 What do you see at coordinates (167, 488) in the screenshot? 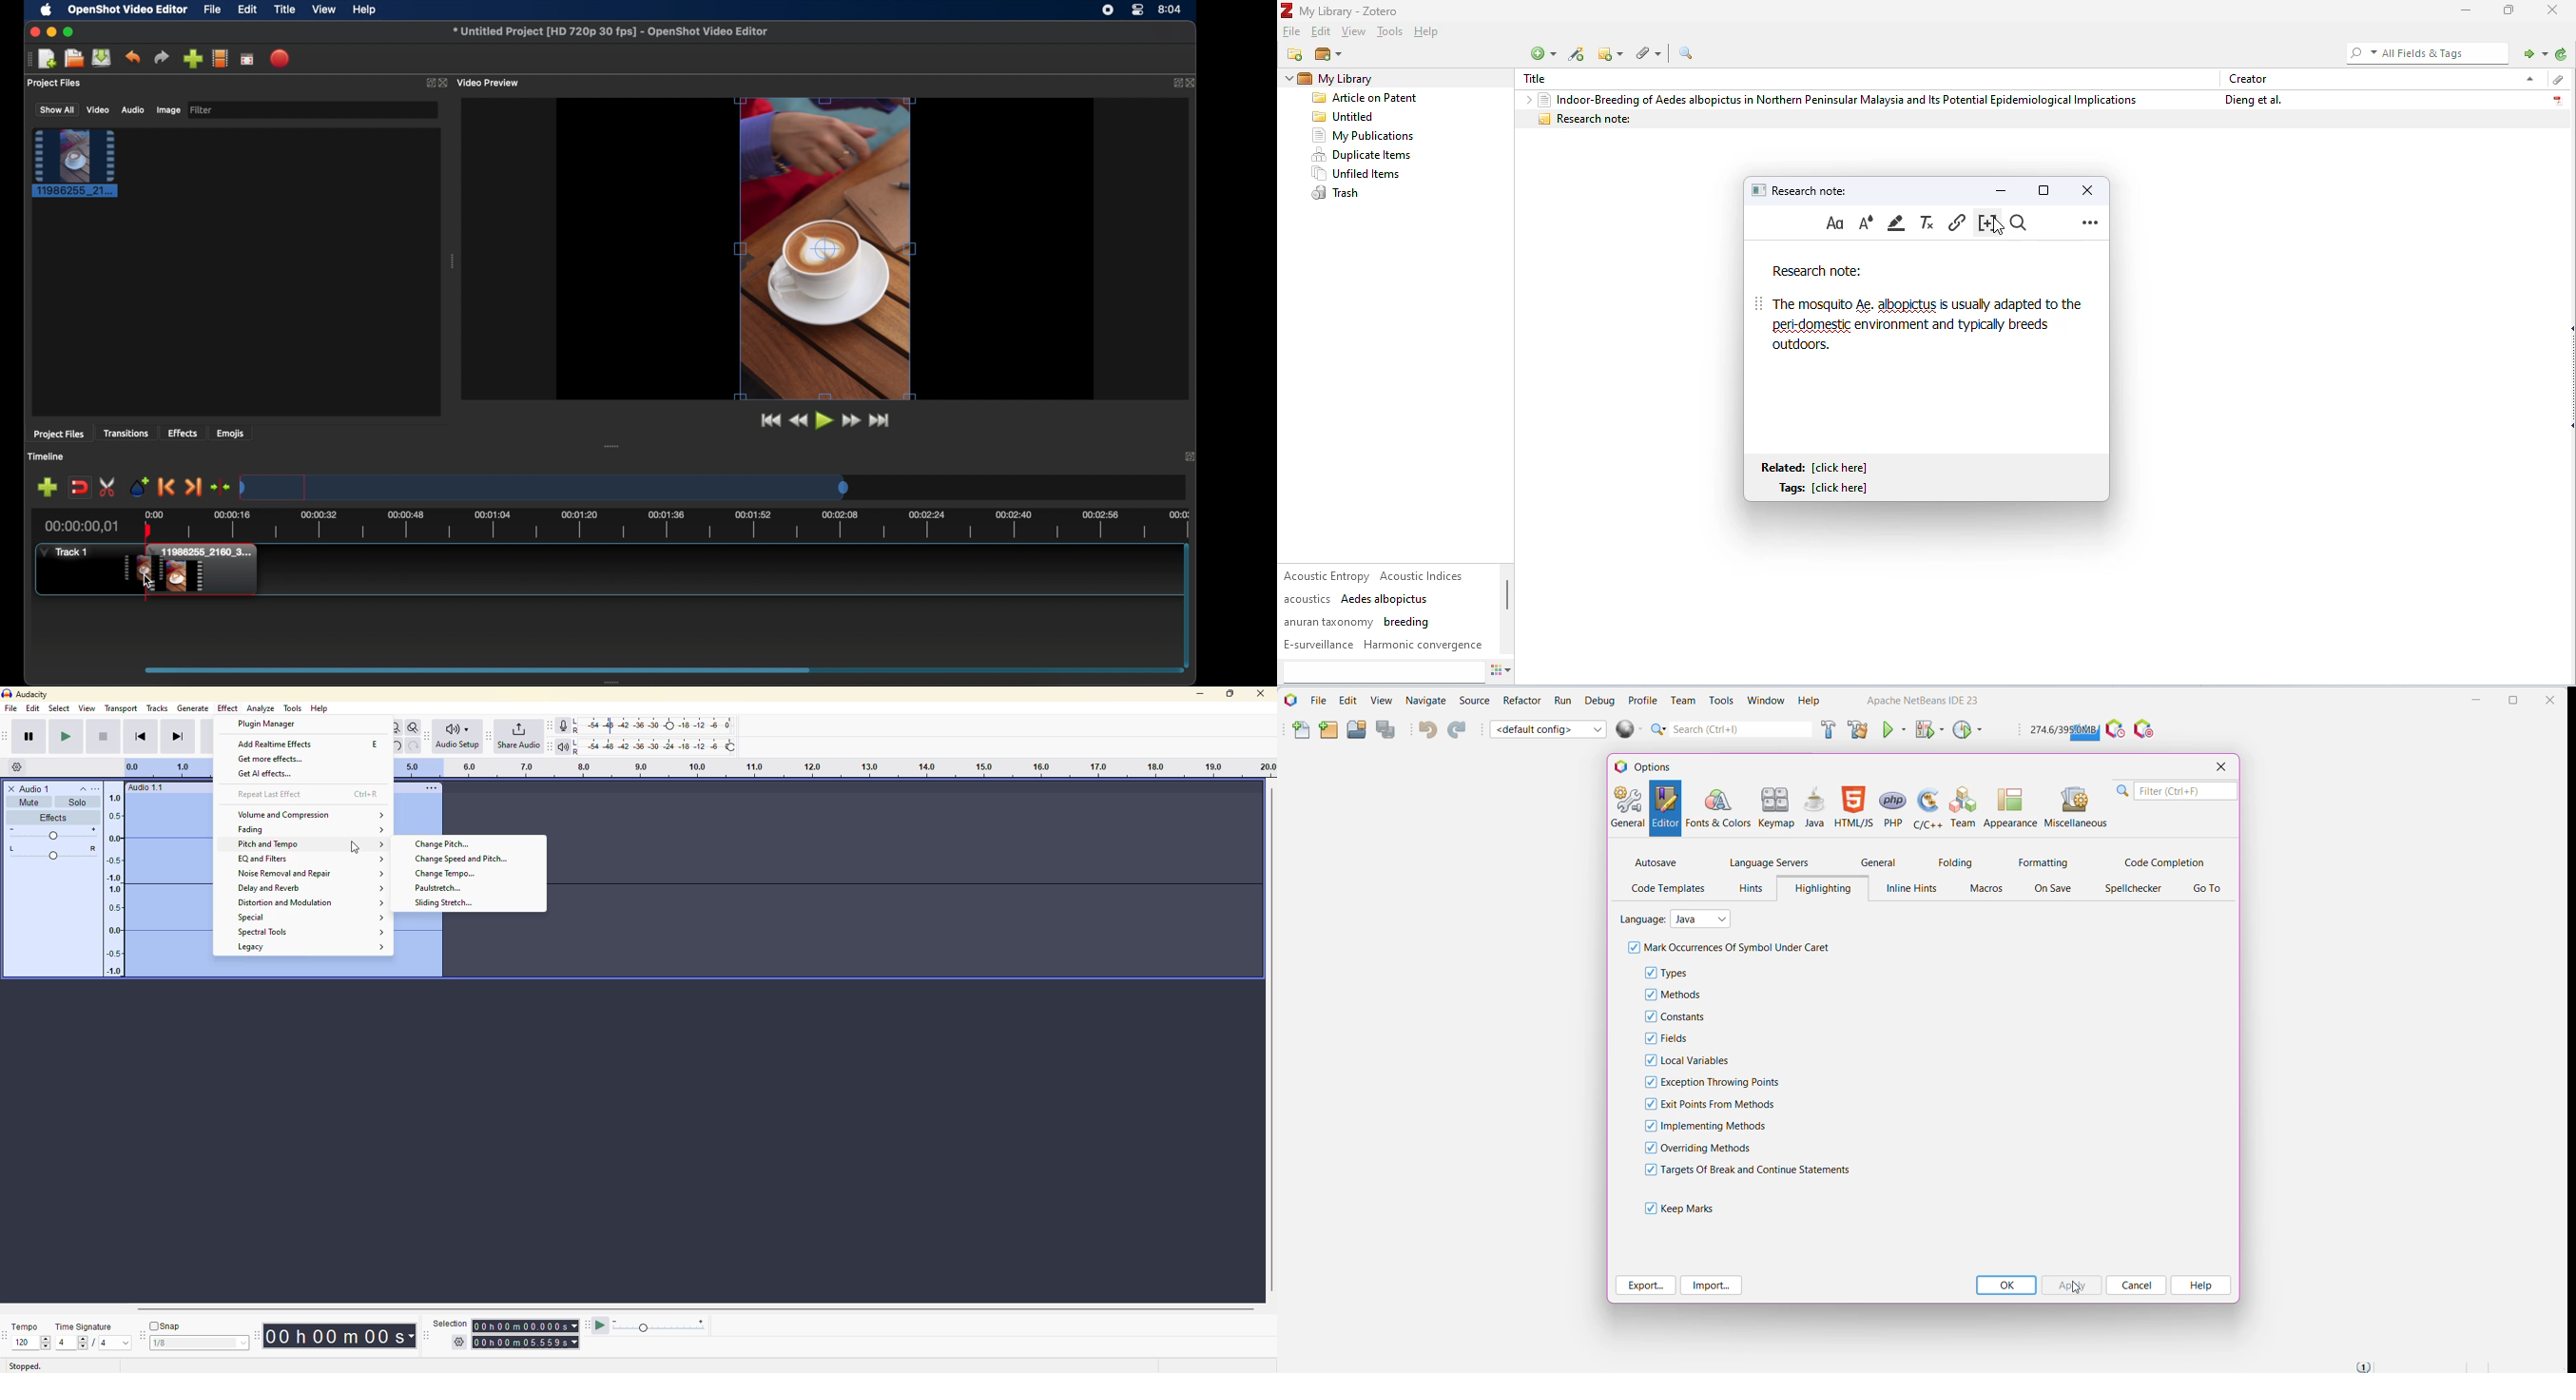
I see `previous marker` at bounding box center [167, 488].